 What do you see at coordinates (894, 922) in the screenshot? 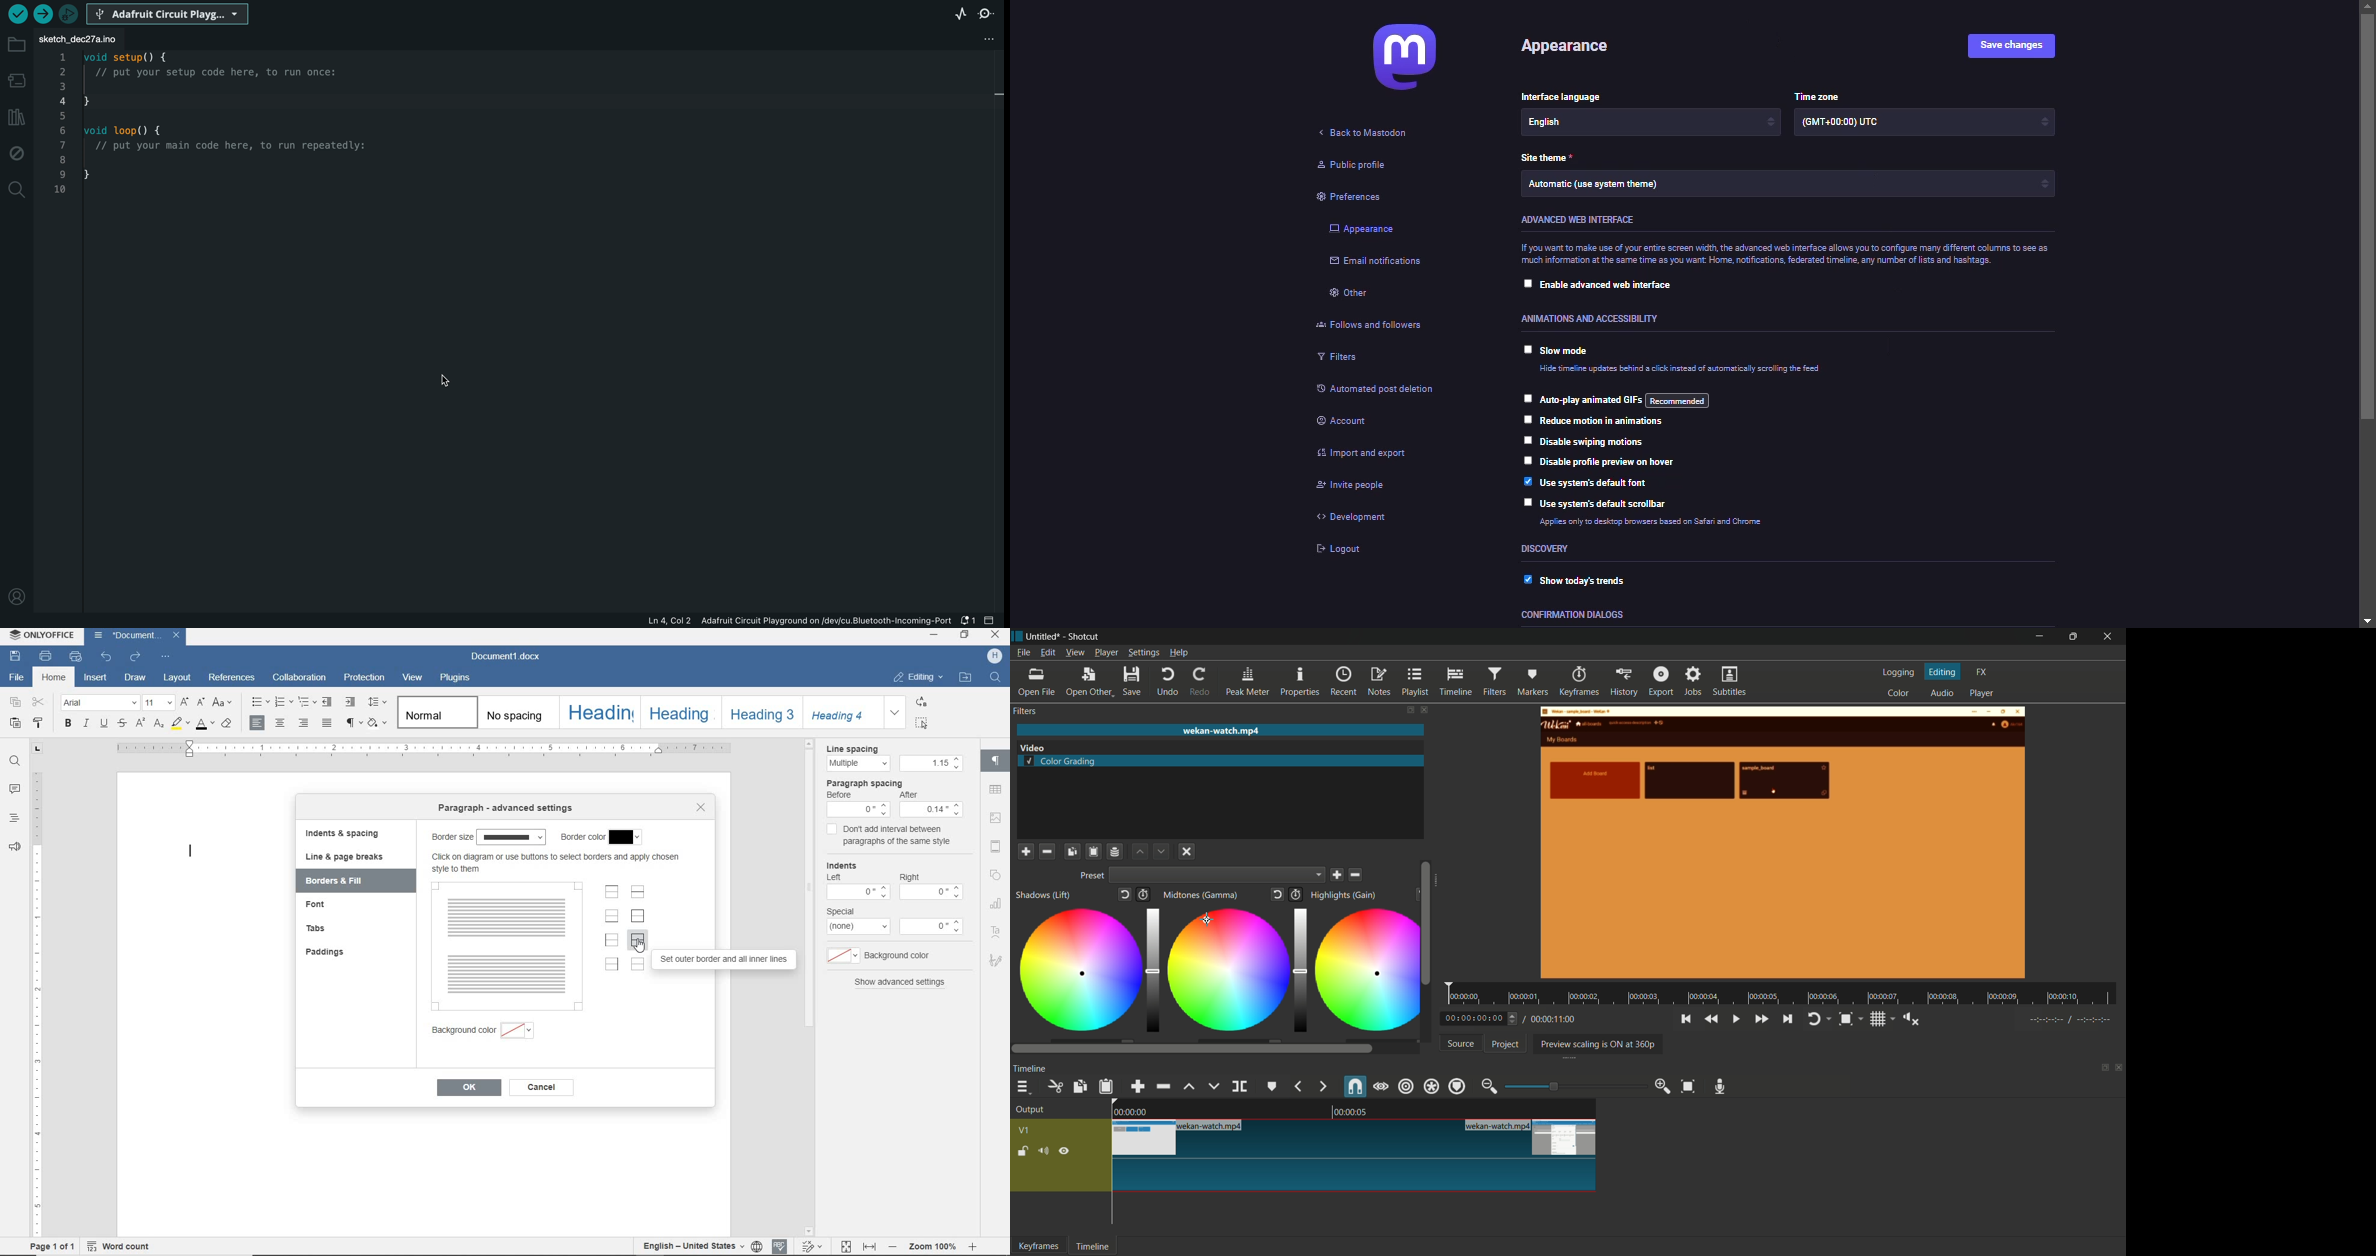
I see `special: none-0` at bounding box center [894, 922].